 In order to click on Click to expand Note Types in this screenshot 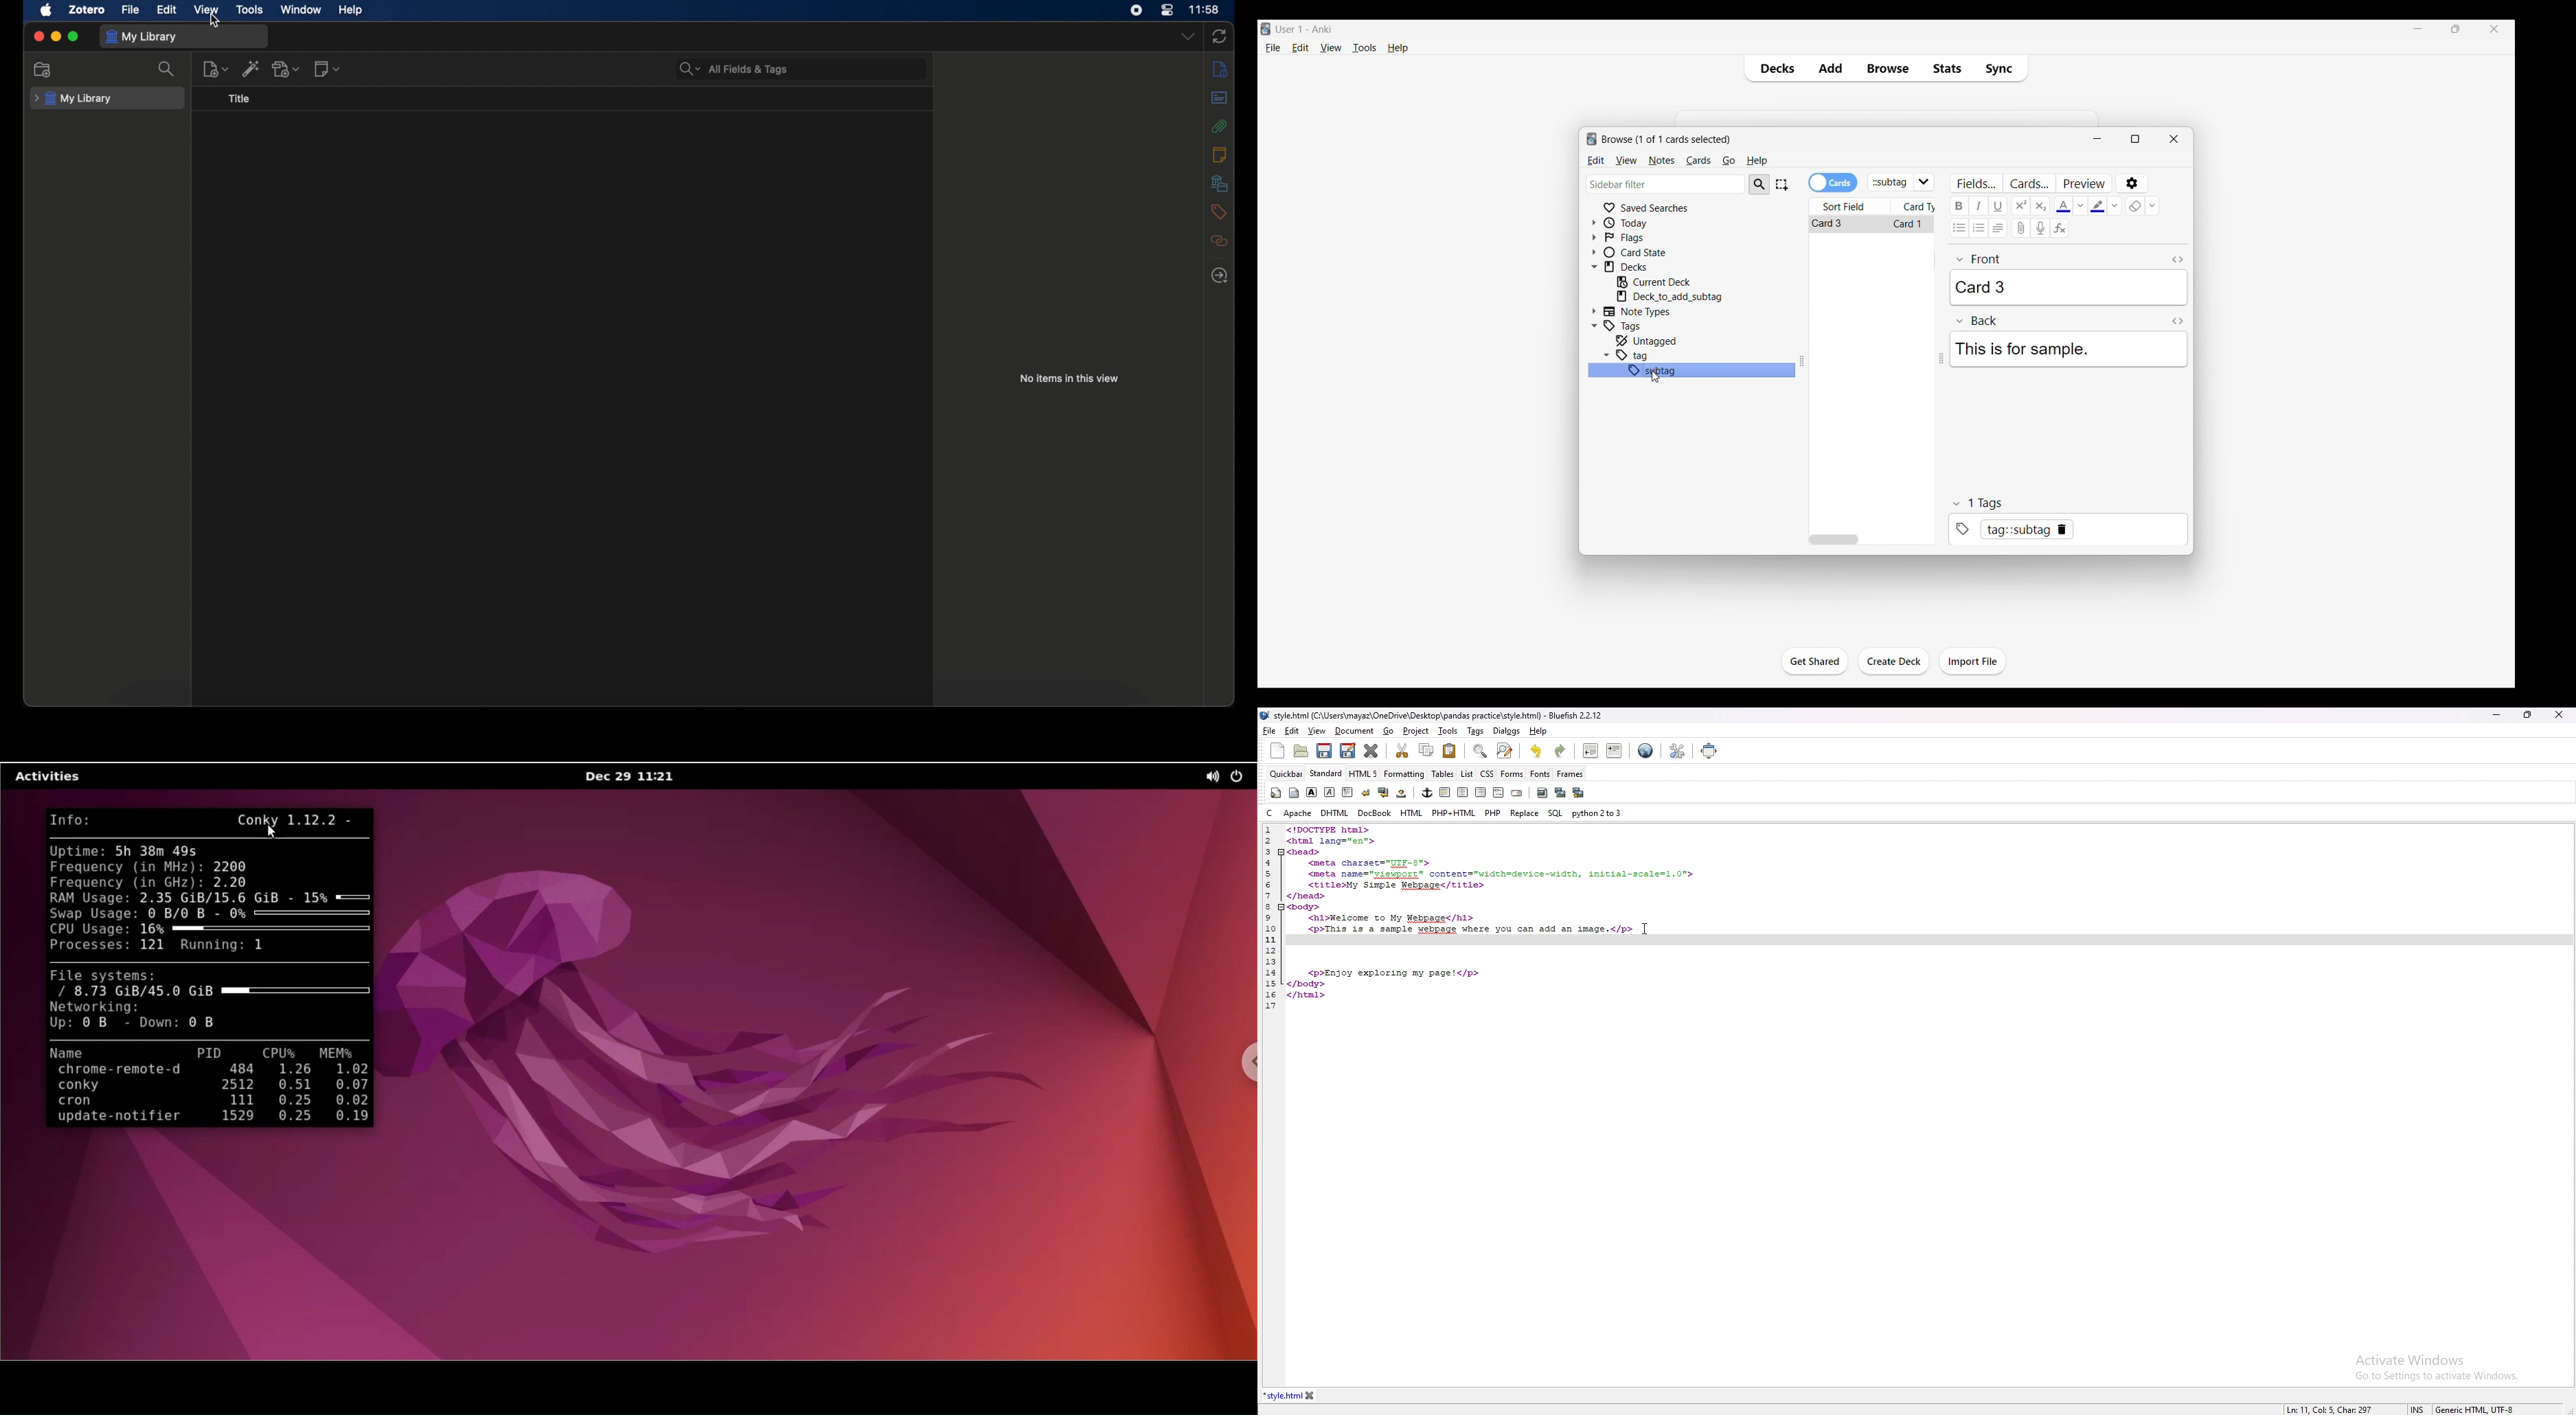, I will do `click(1594, 311)`.